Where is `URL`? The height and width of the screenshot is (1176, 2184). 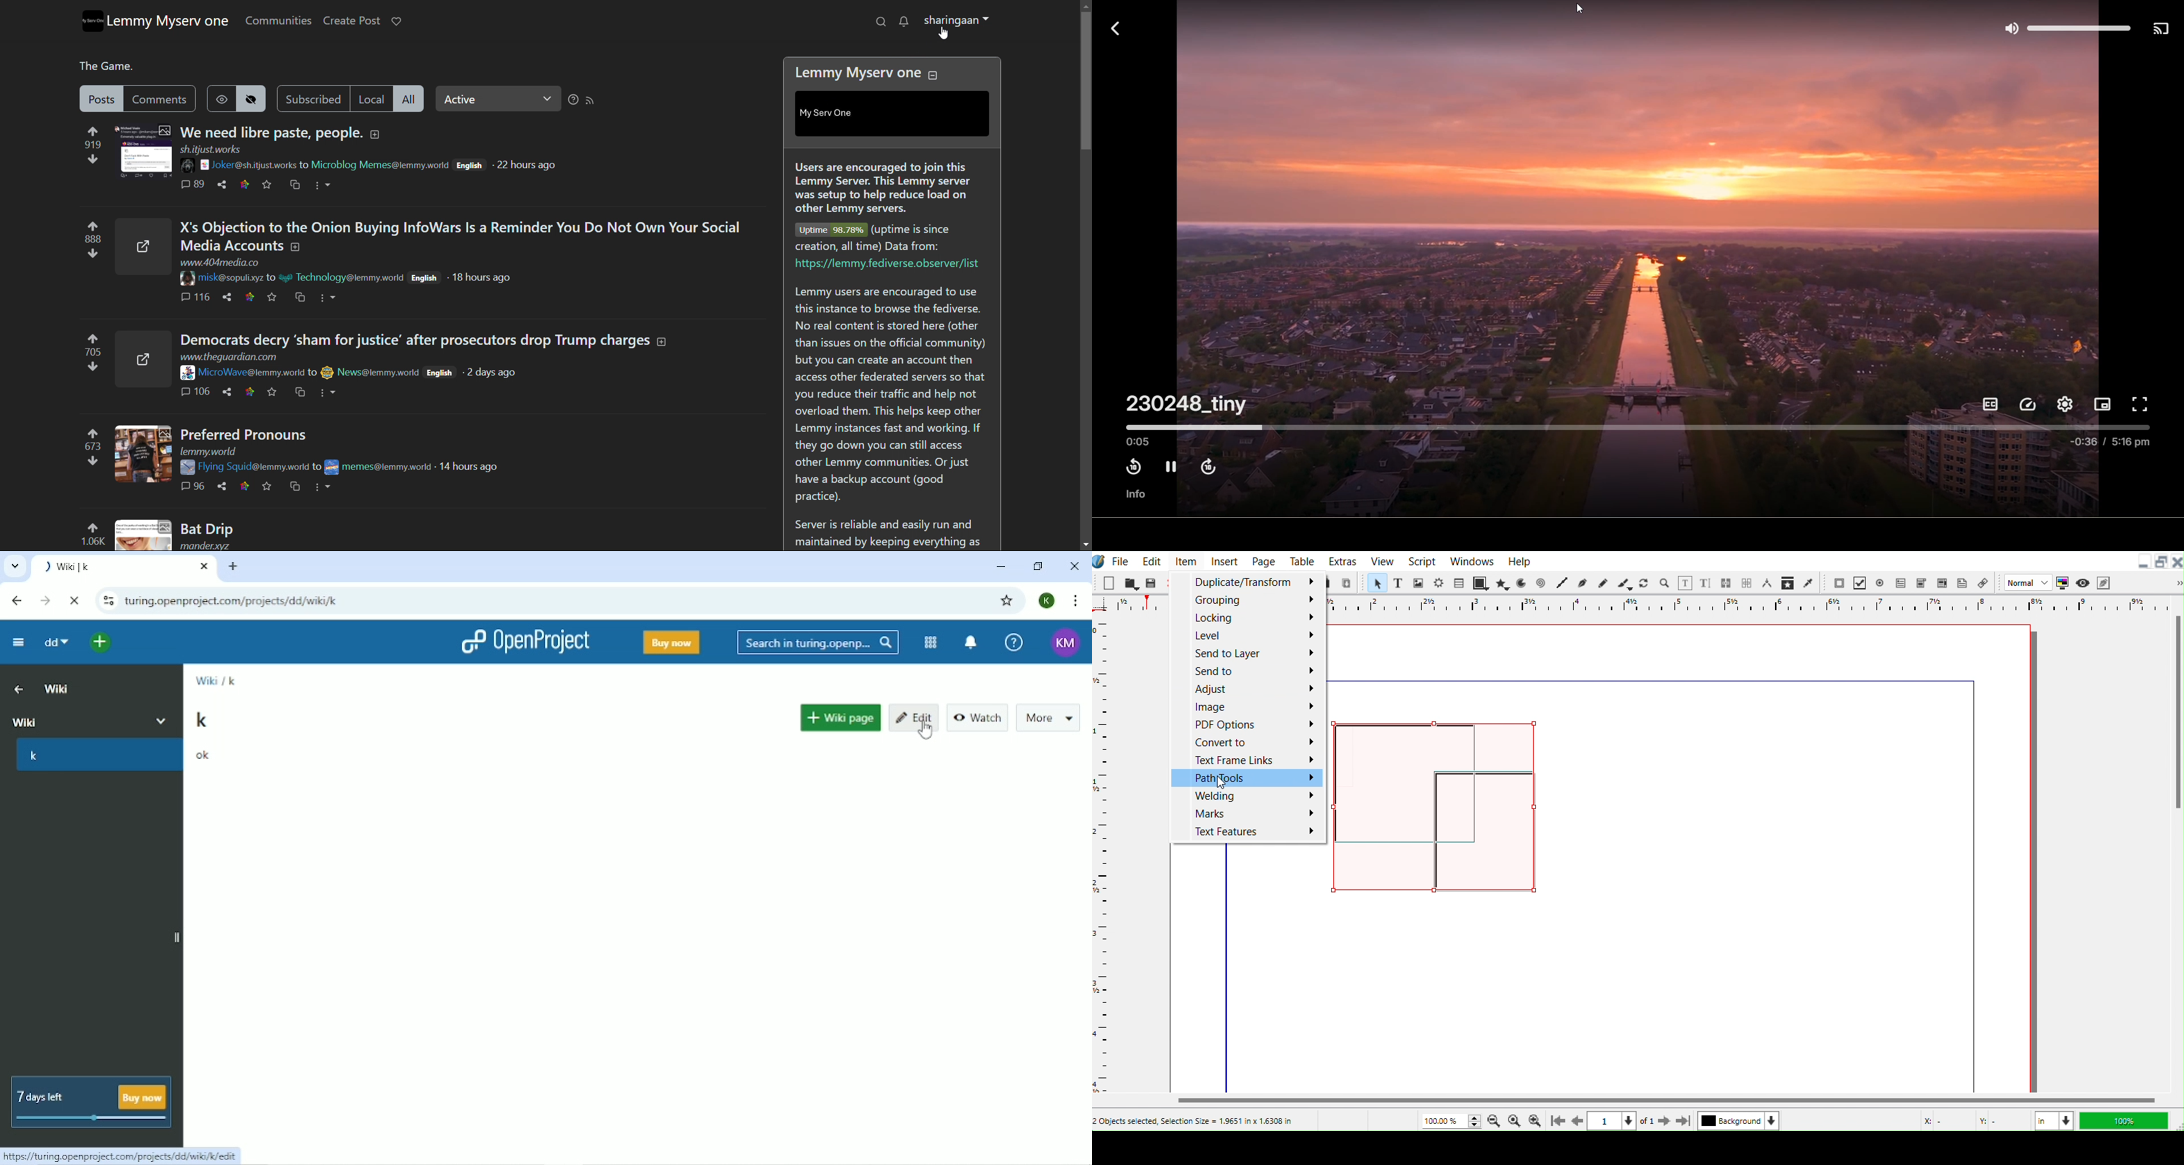
URL is located at coordinates (213, 452).